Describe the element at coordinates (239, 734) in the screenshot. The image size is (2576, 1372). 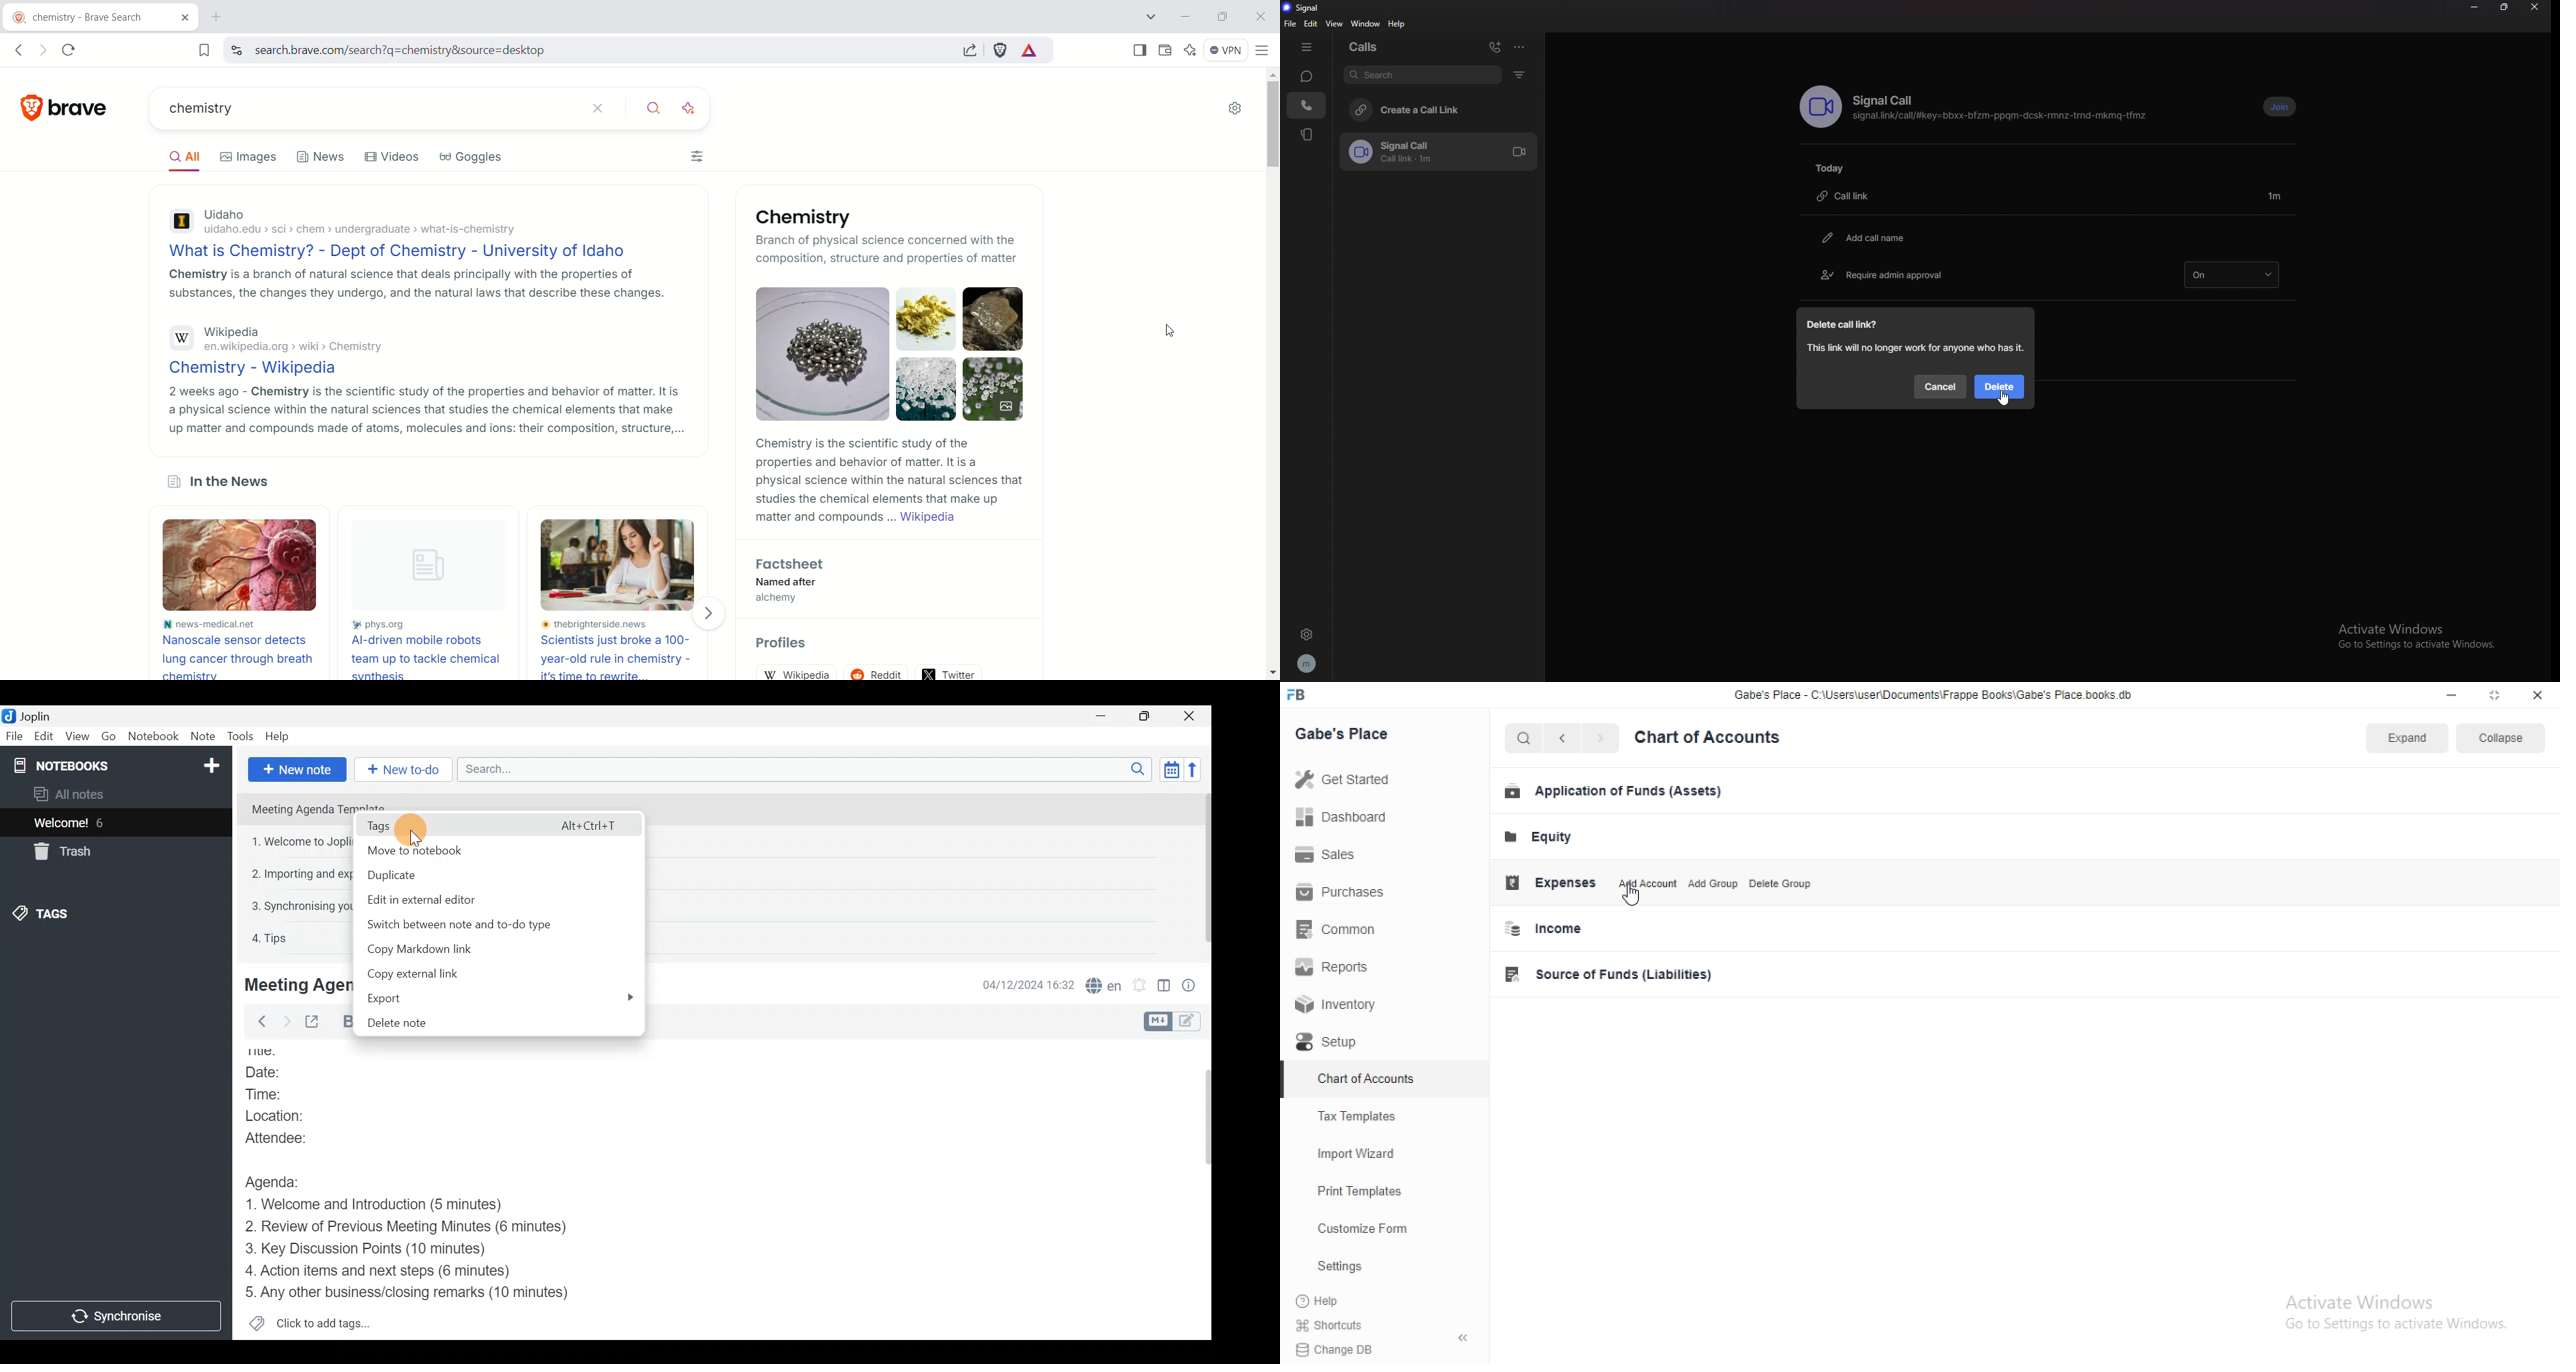
I see `Tools` at that location.